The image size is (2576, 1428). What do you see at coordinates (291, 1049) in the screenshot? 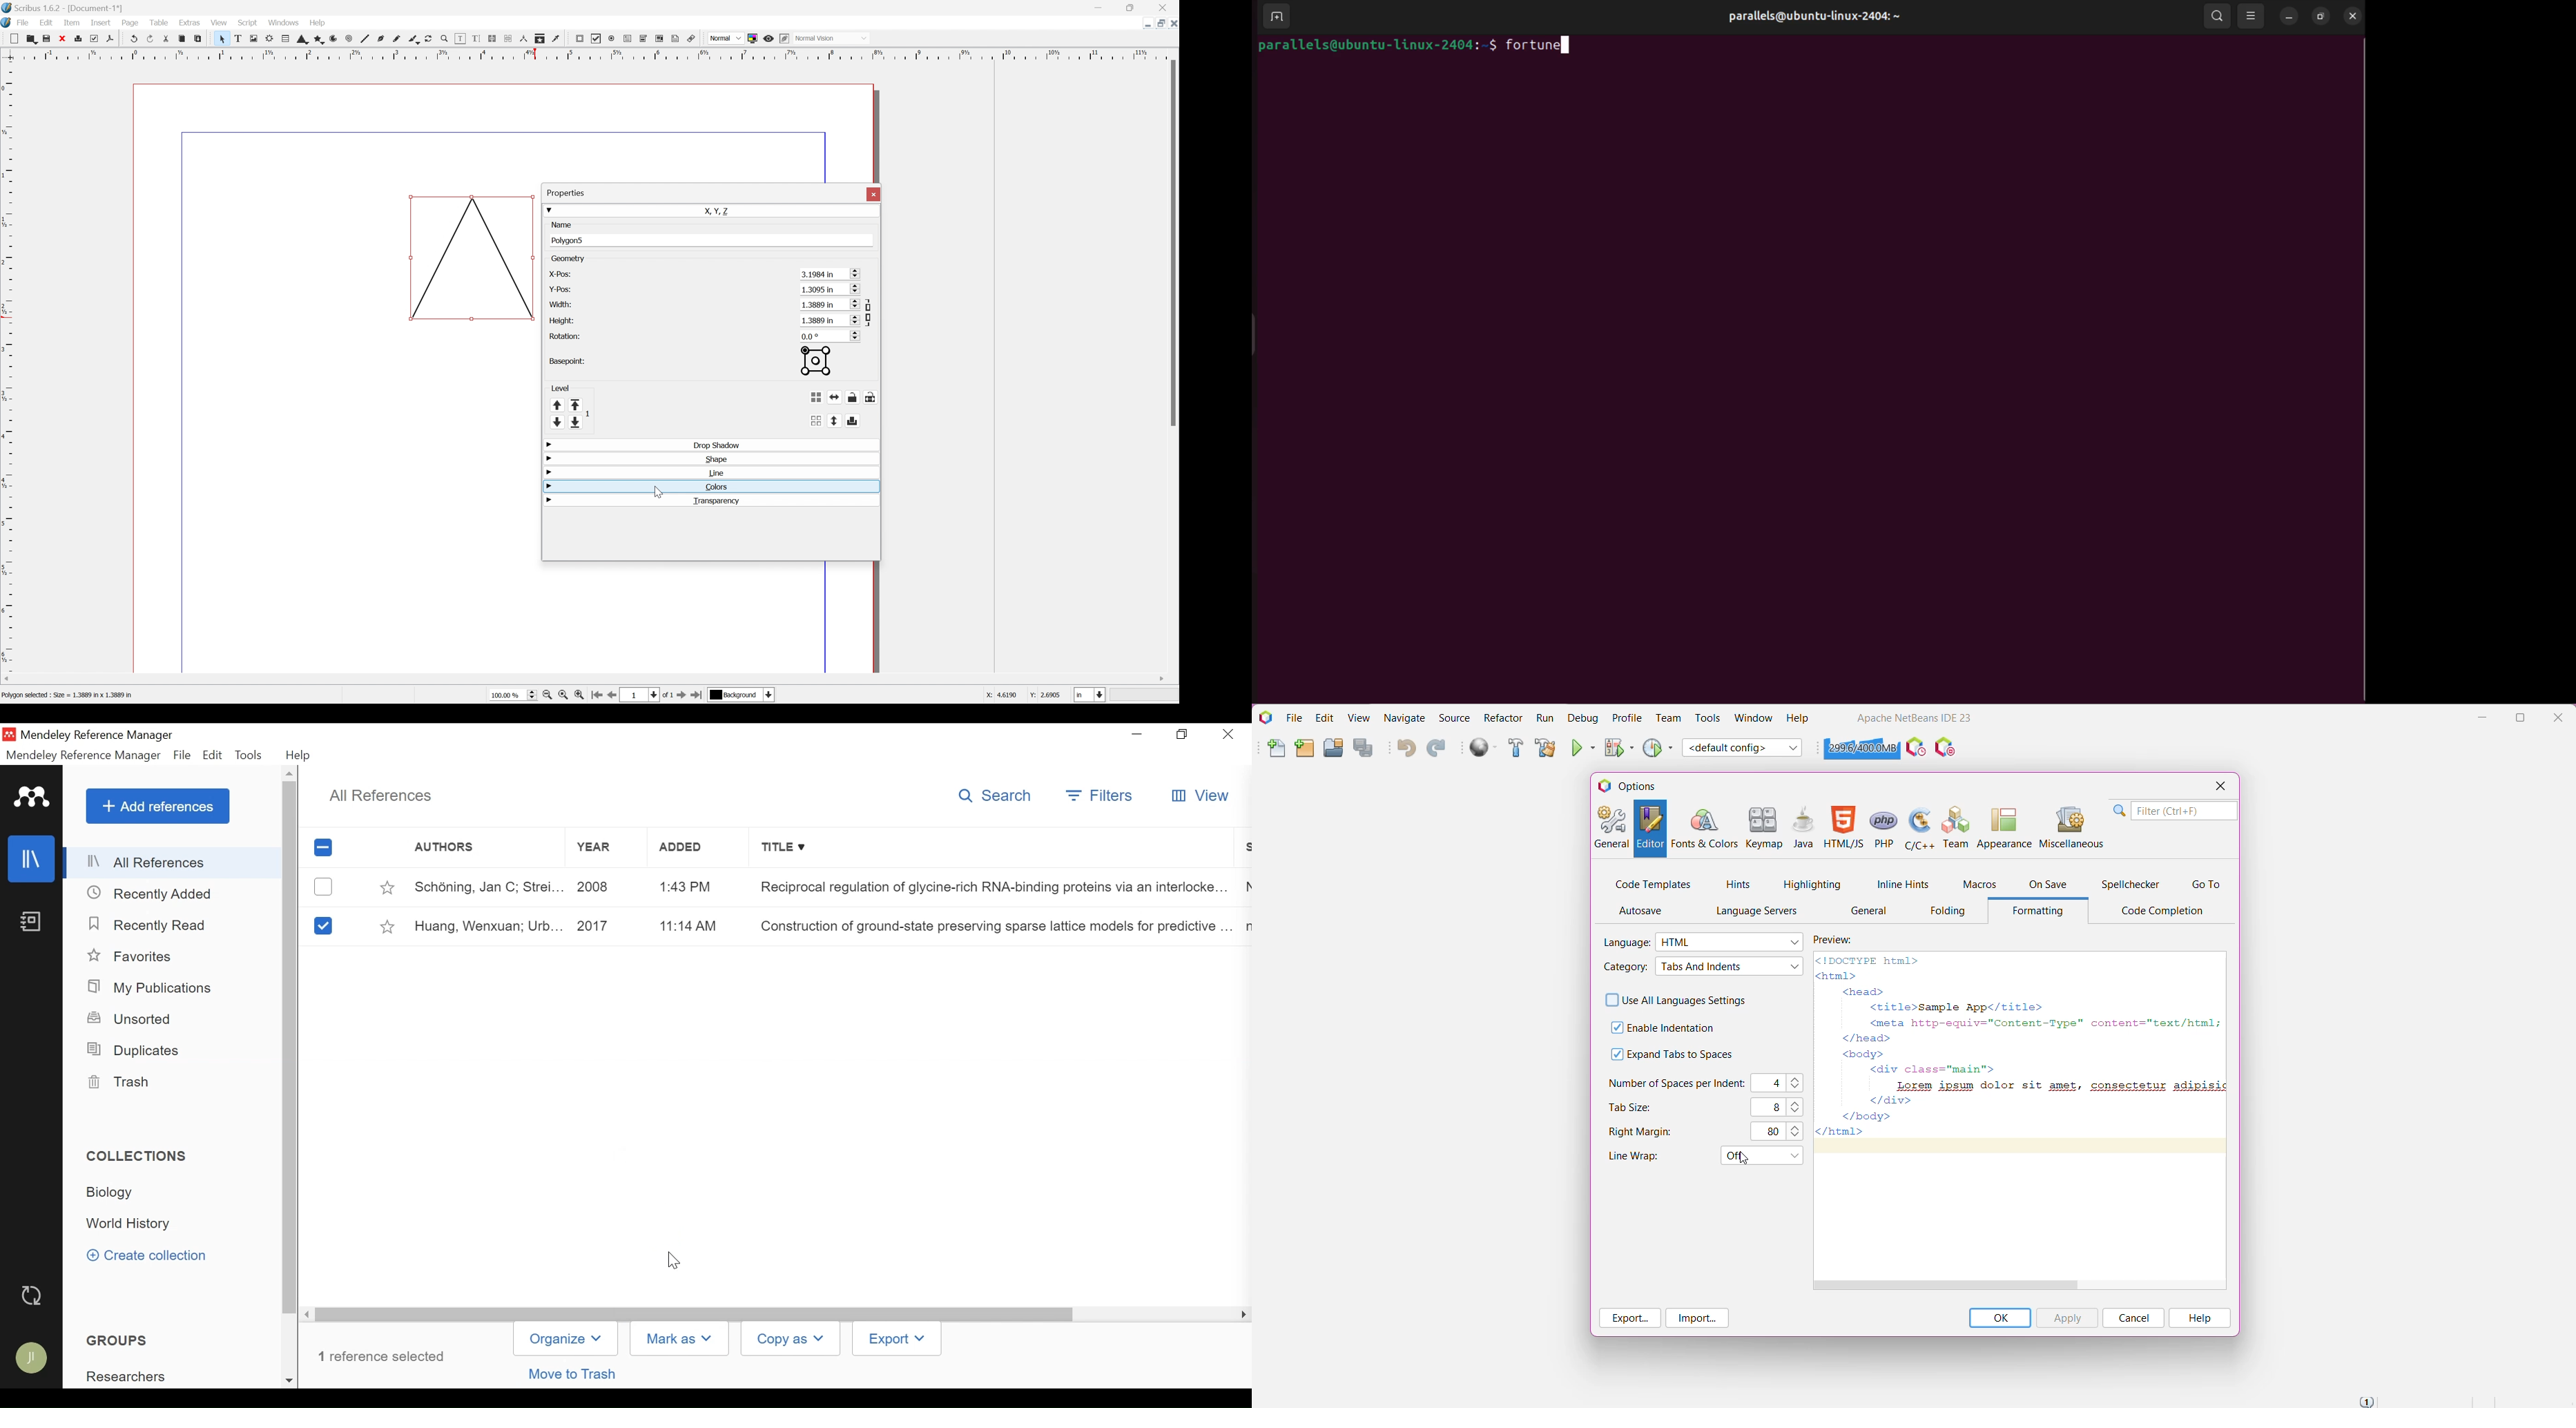
I see `Vertical Scroll bar` at bounding box center [291, 1049].